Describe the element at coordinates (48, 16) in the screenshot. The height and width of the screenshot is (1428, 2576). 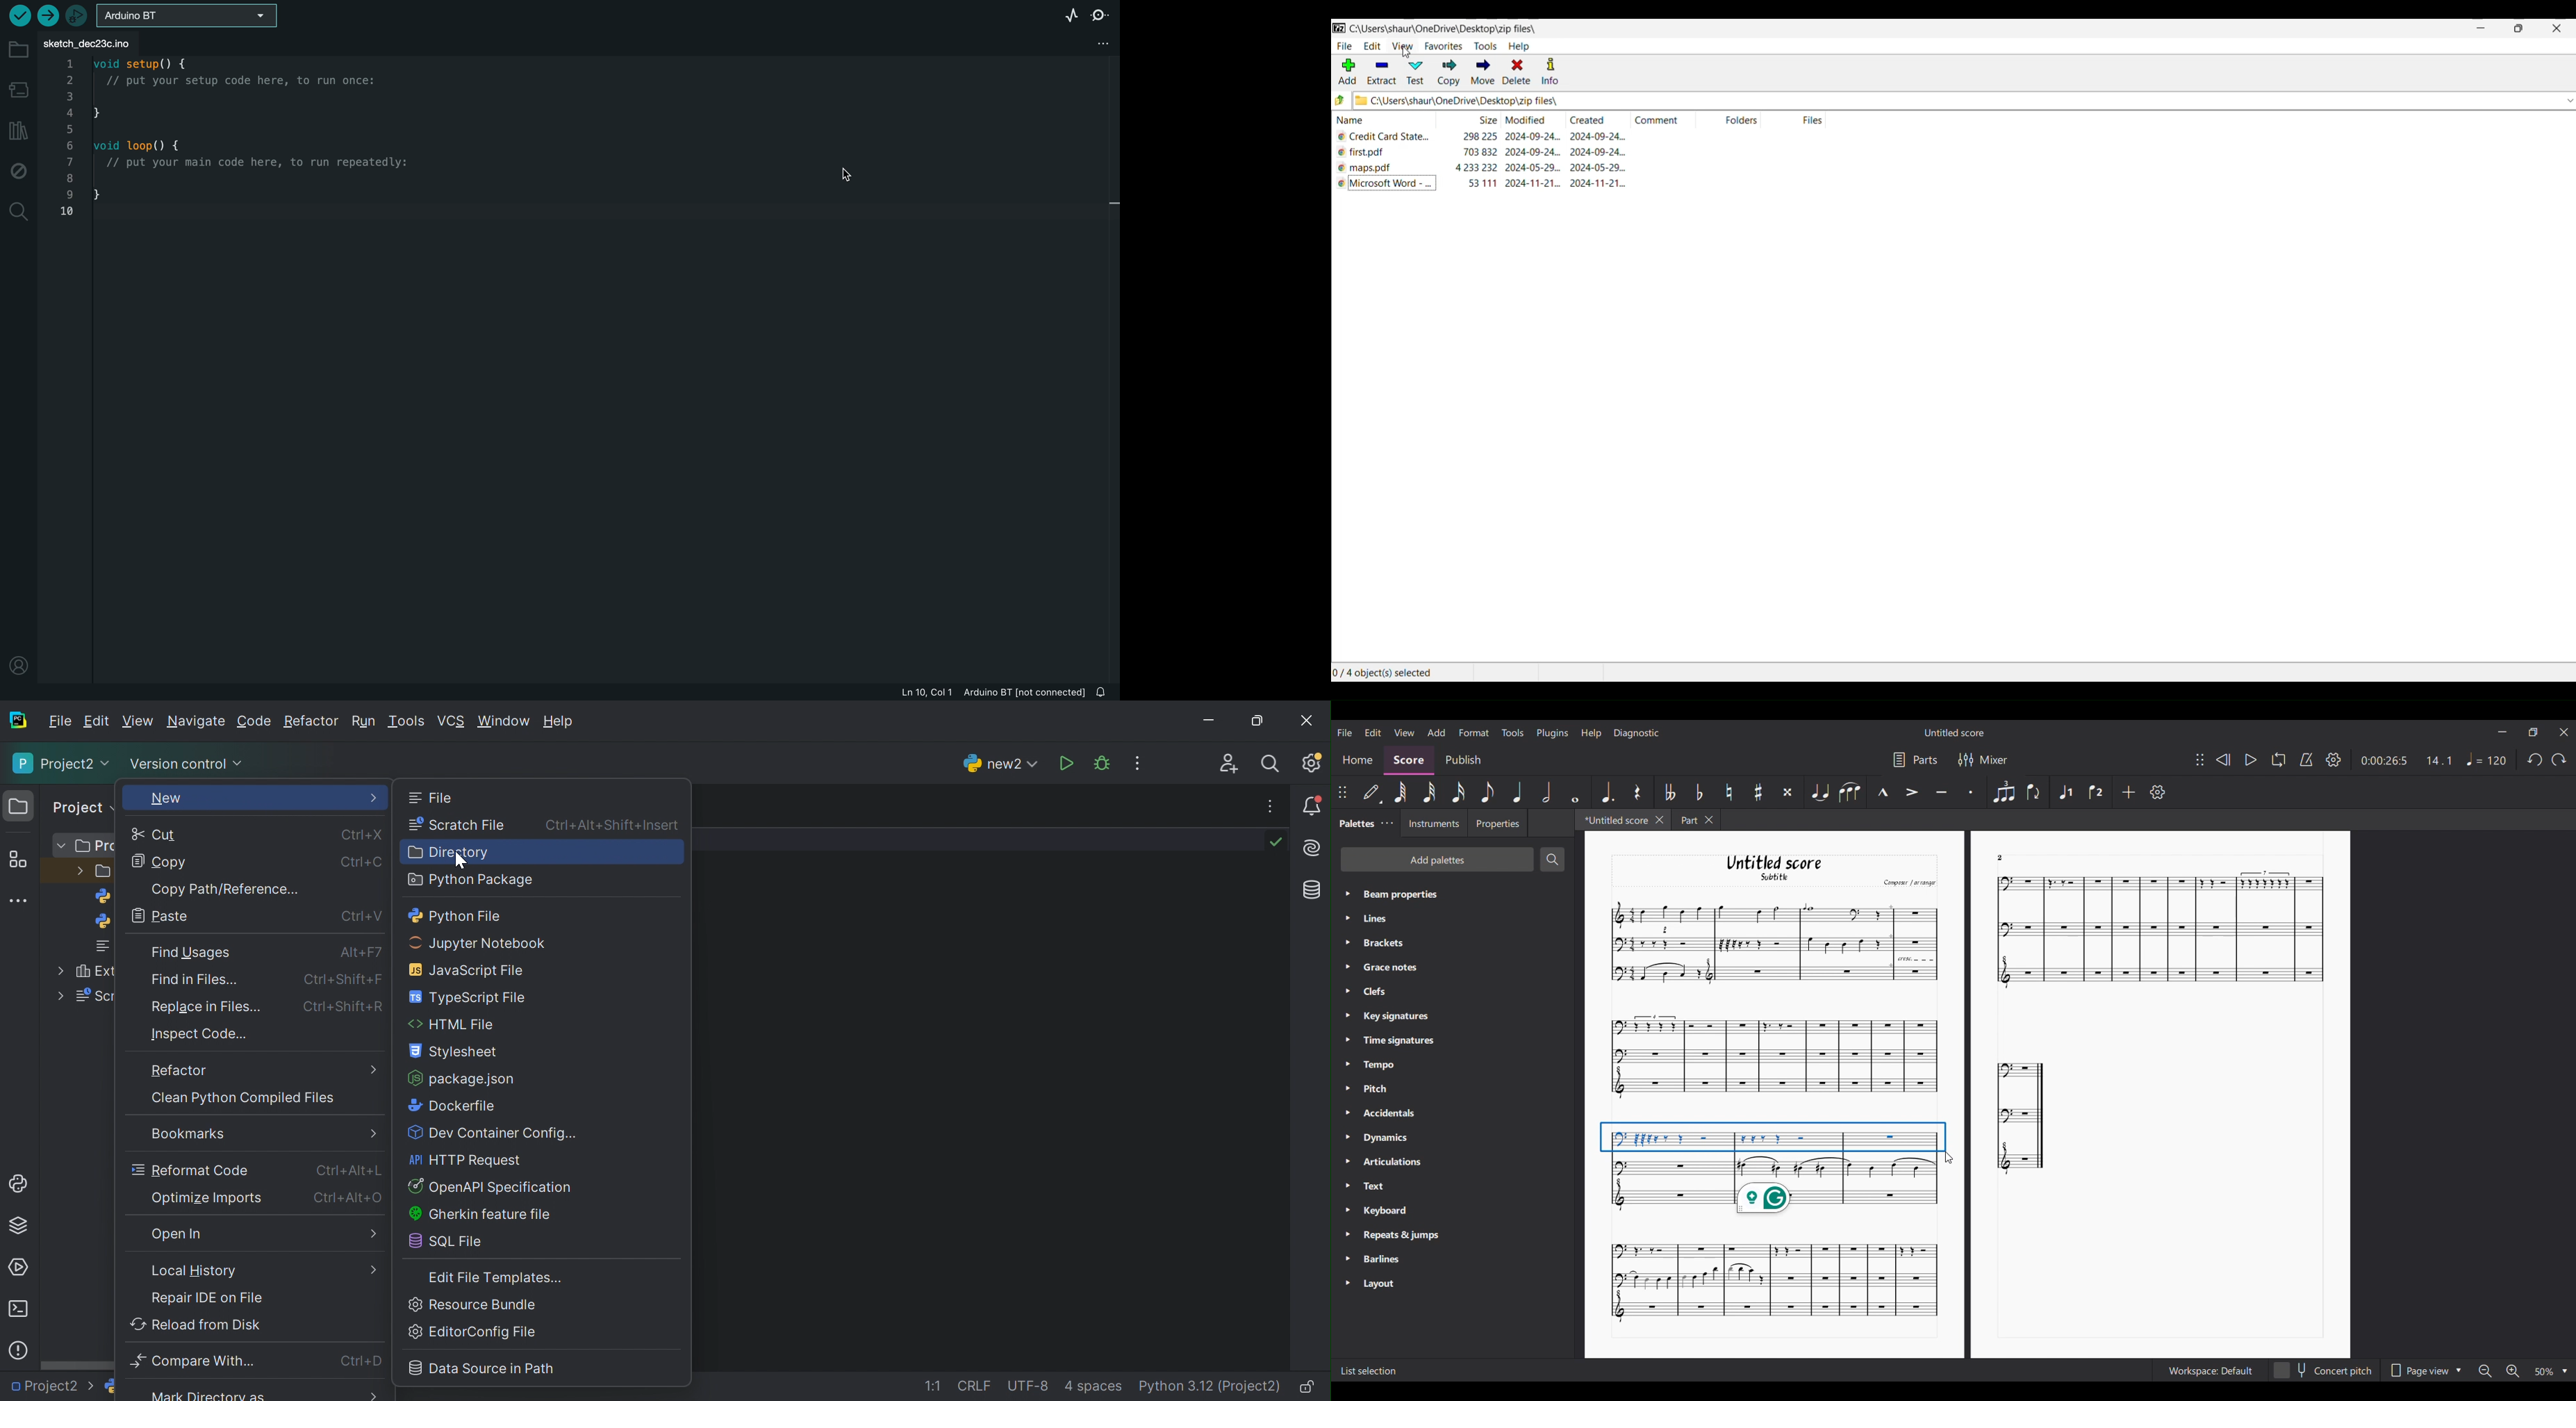
I see `upload` at that location.